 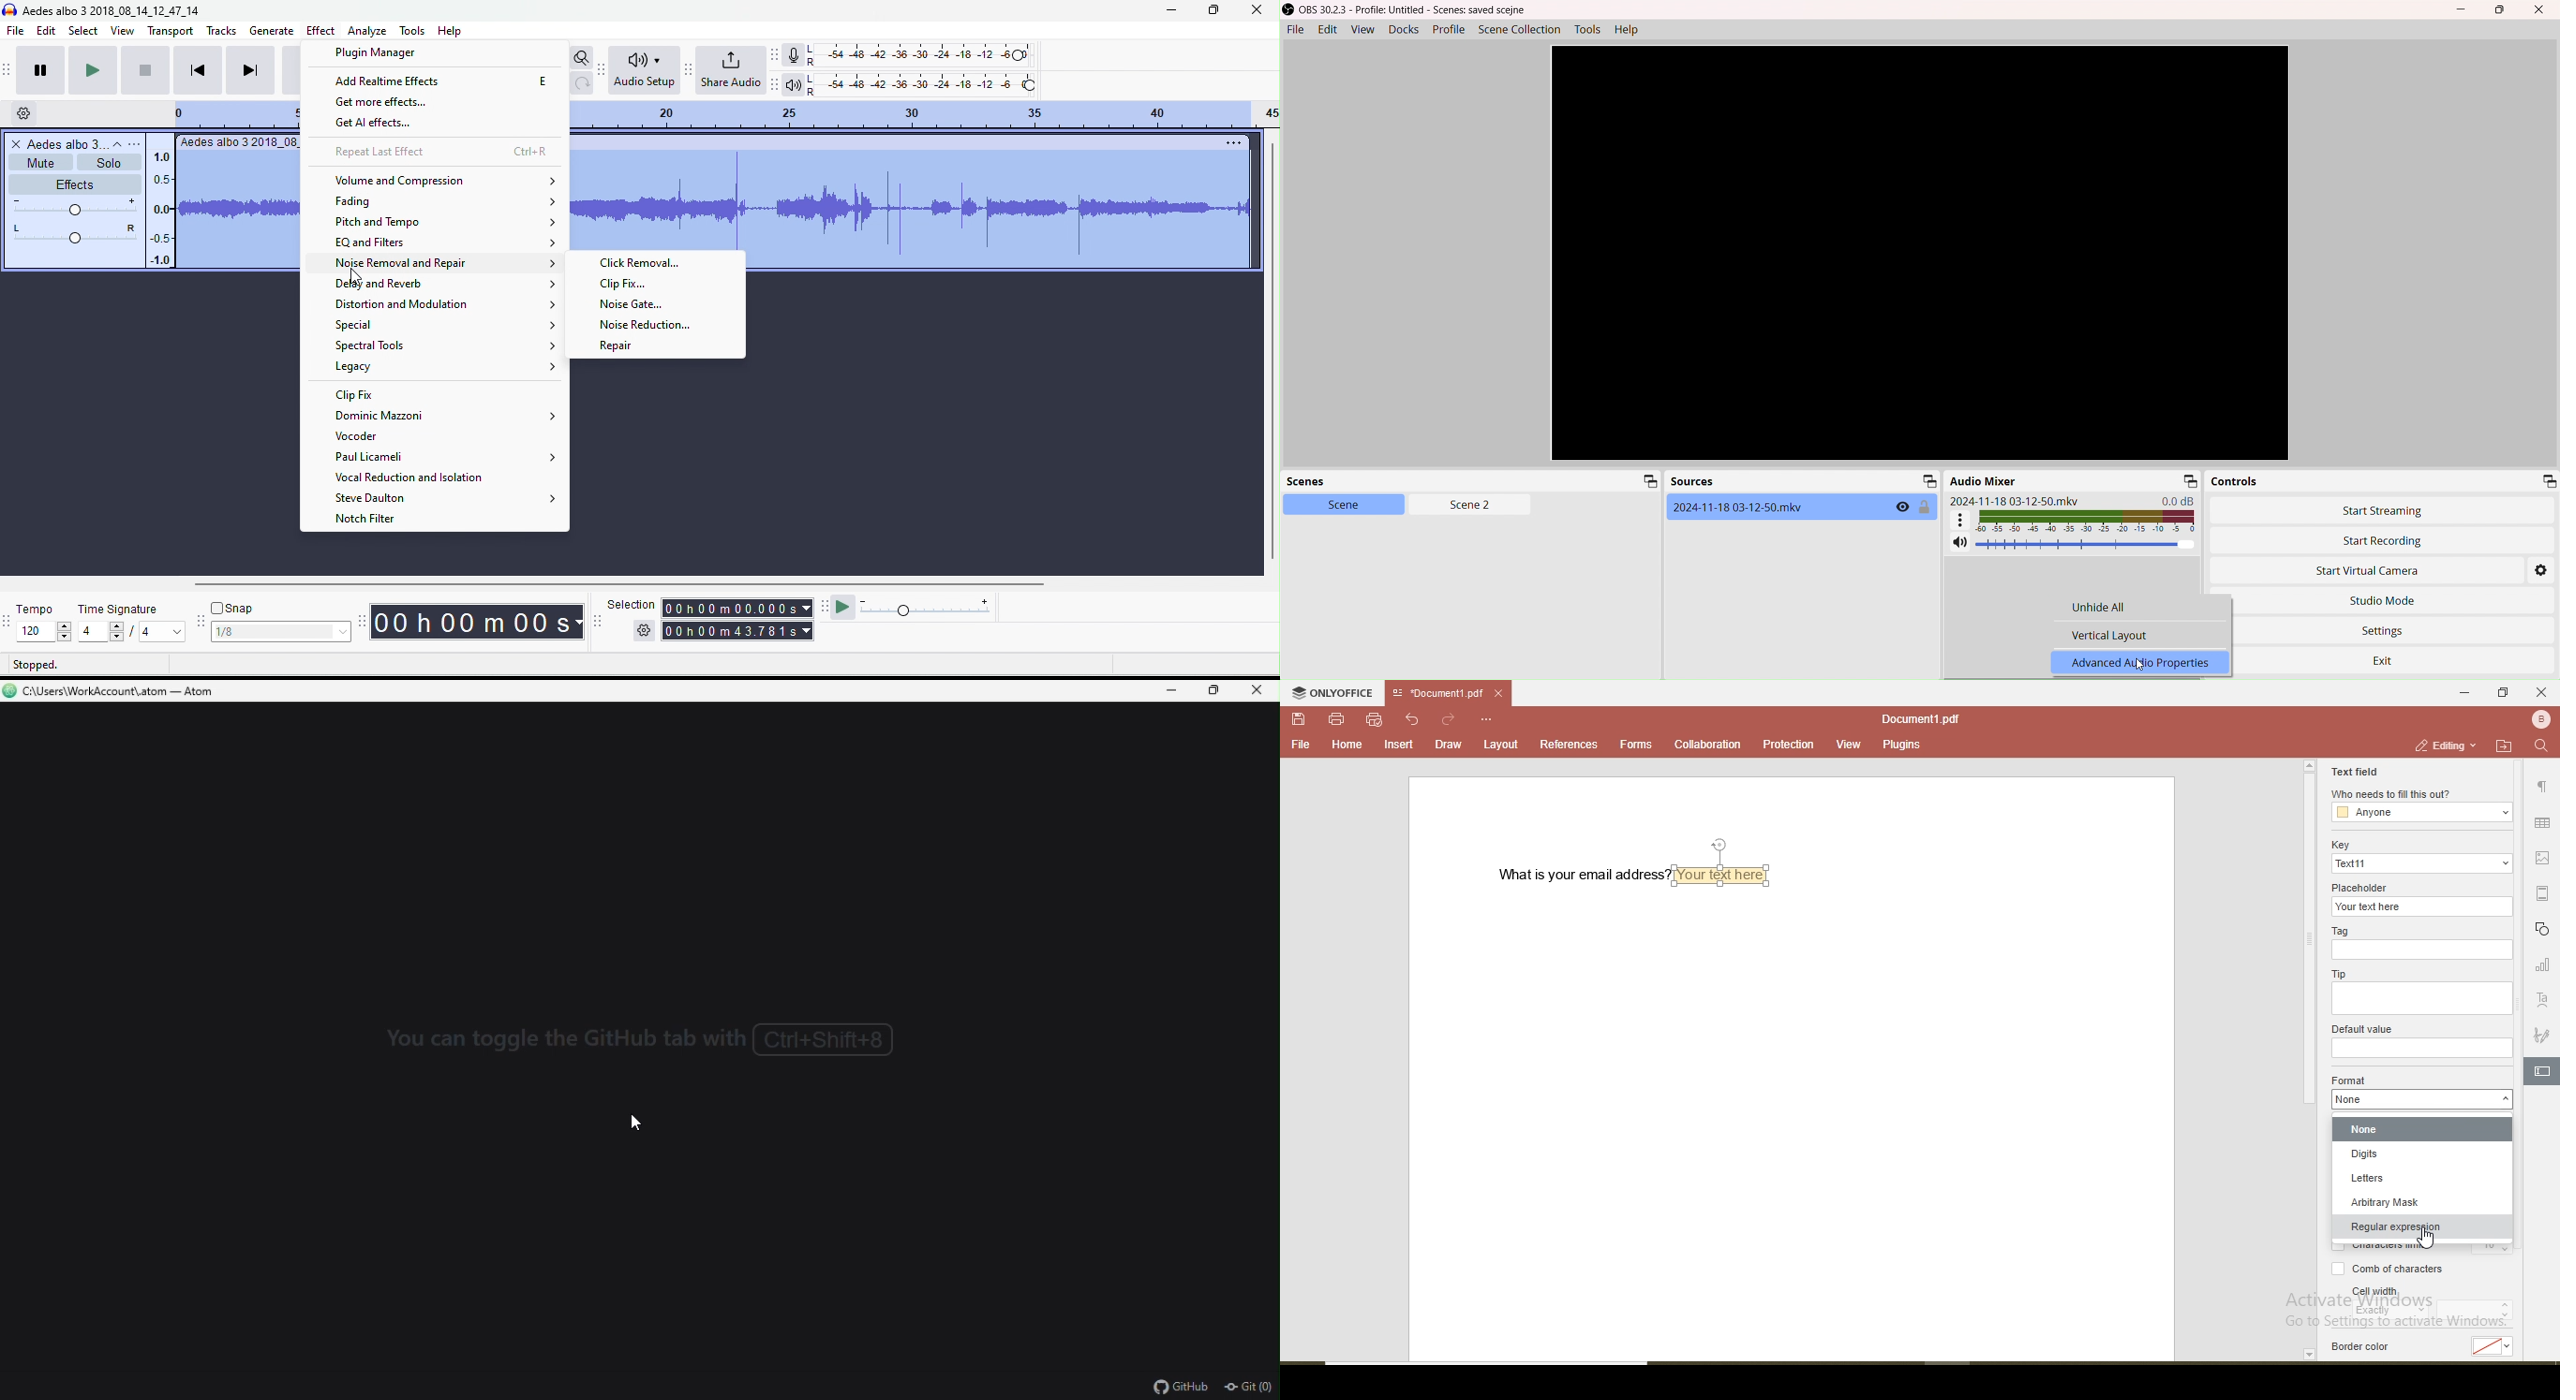 What do you see at coordinates (15, 145) in the screenshot?
I see `close` at bounding box center [15, 145].